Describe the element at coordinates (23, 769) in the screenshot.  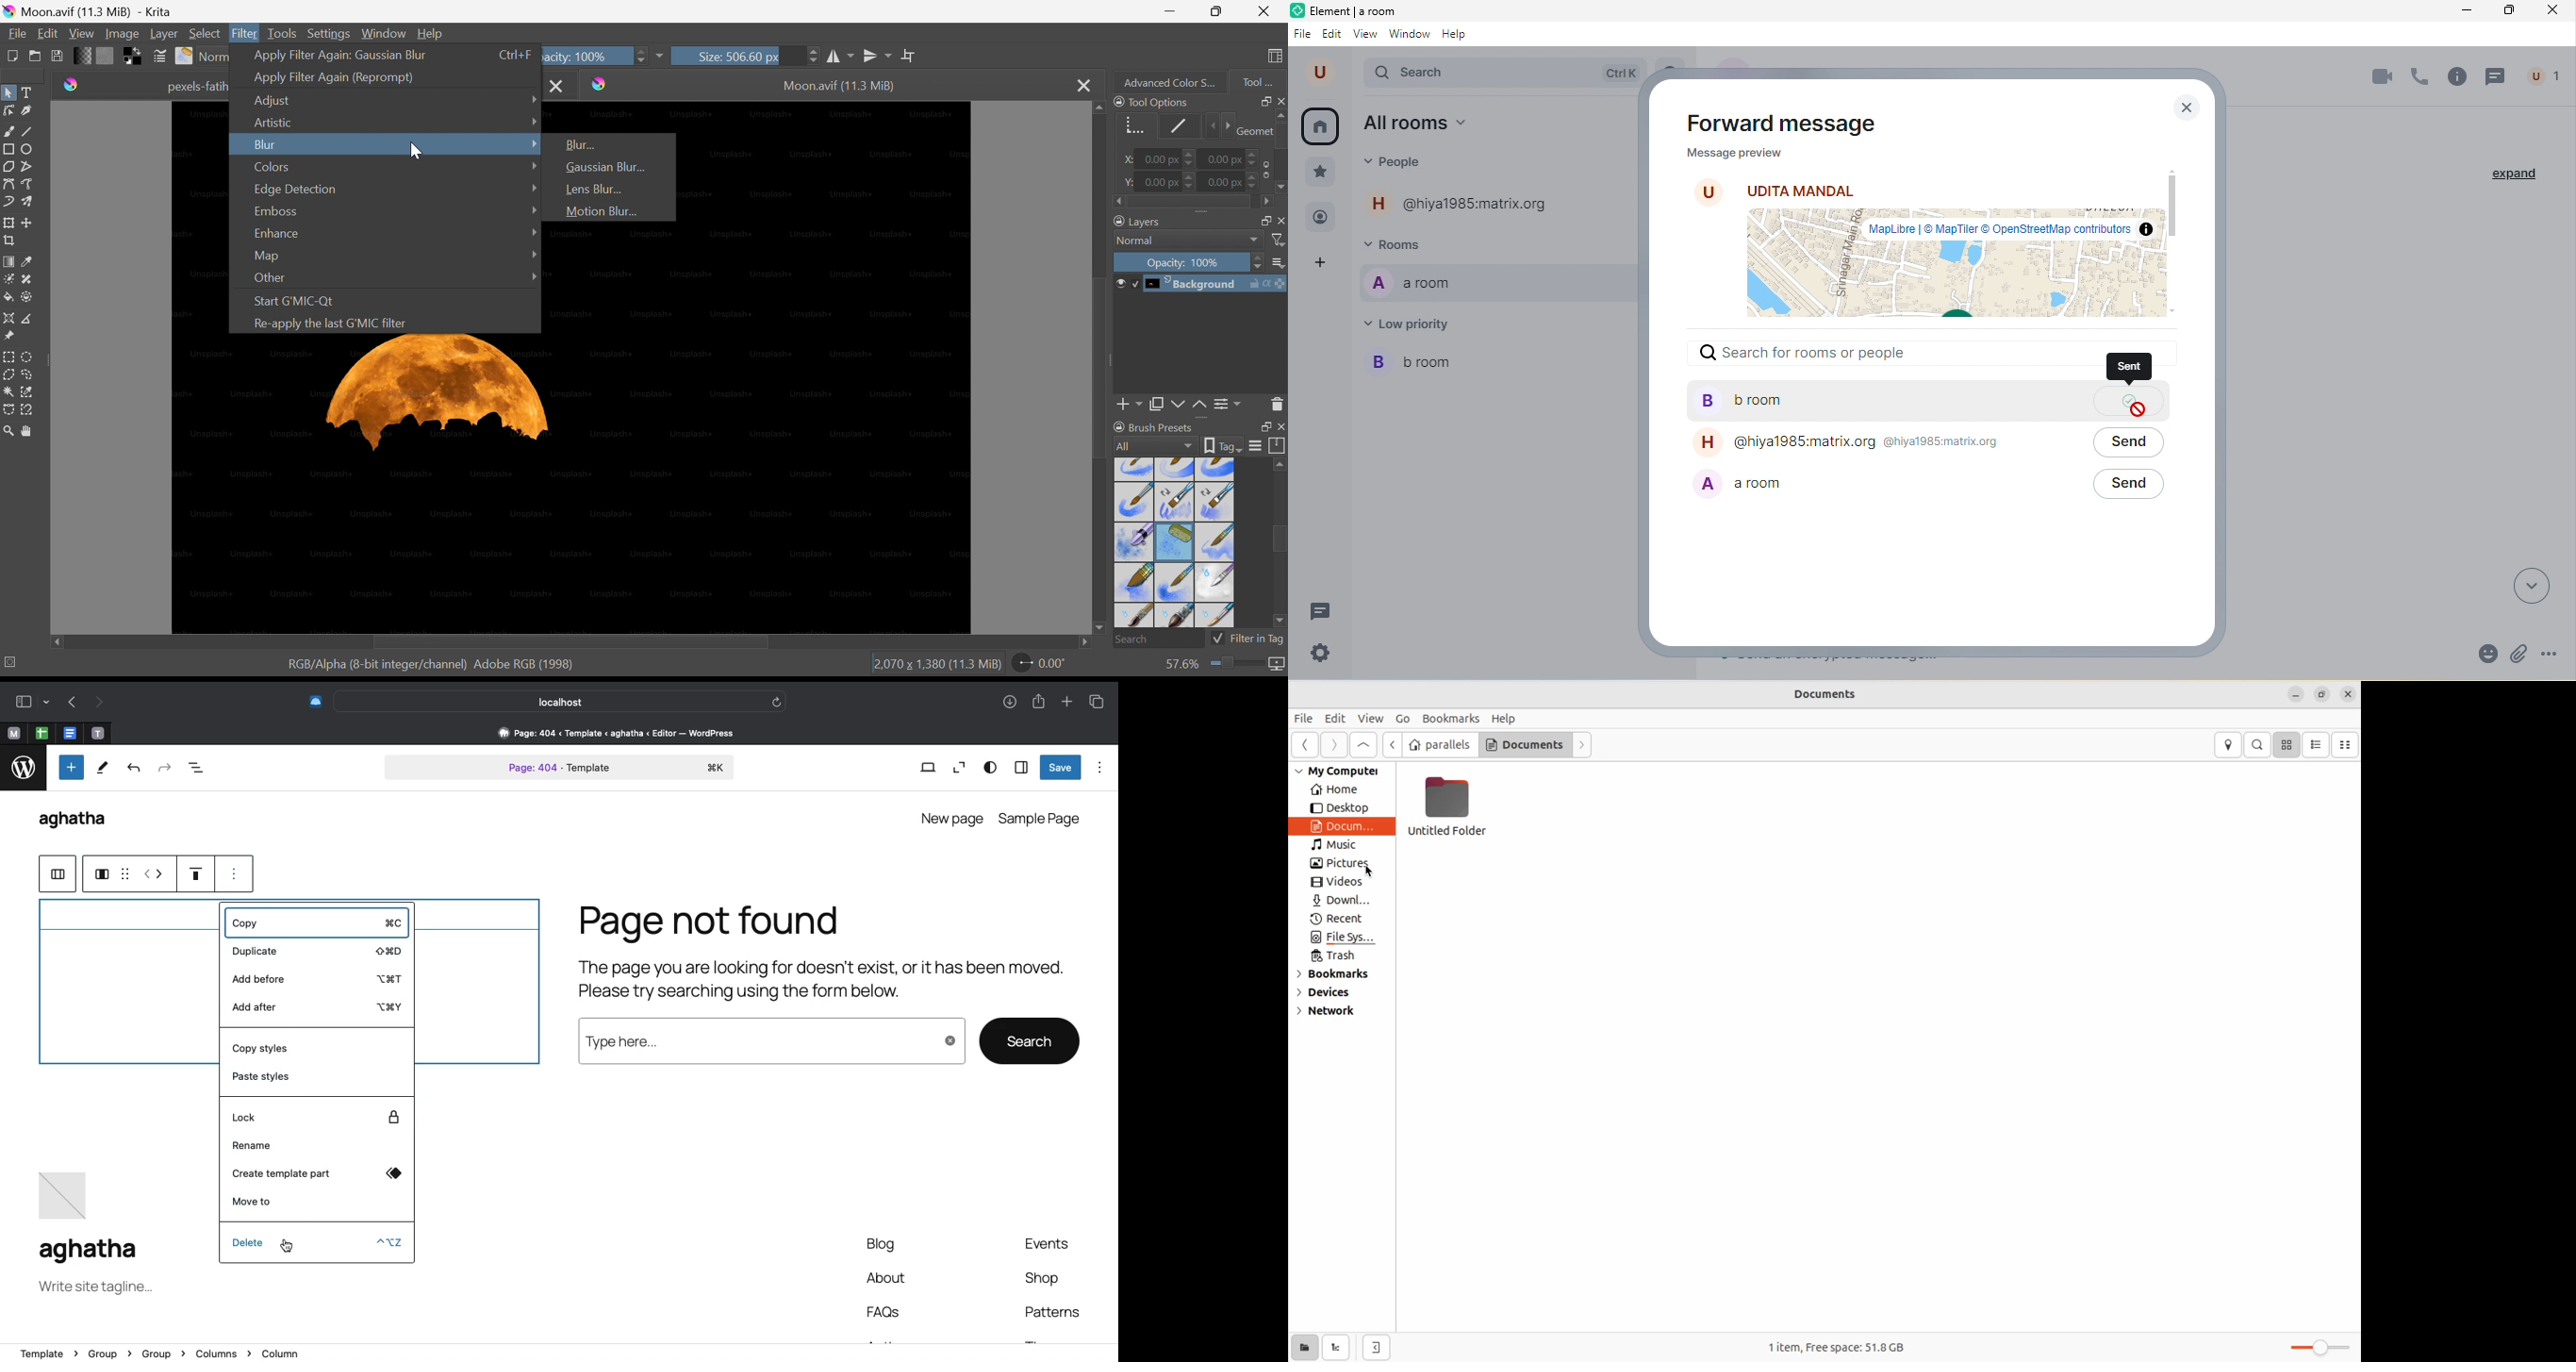
I see `logo` at that location.